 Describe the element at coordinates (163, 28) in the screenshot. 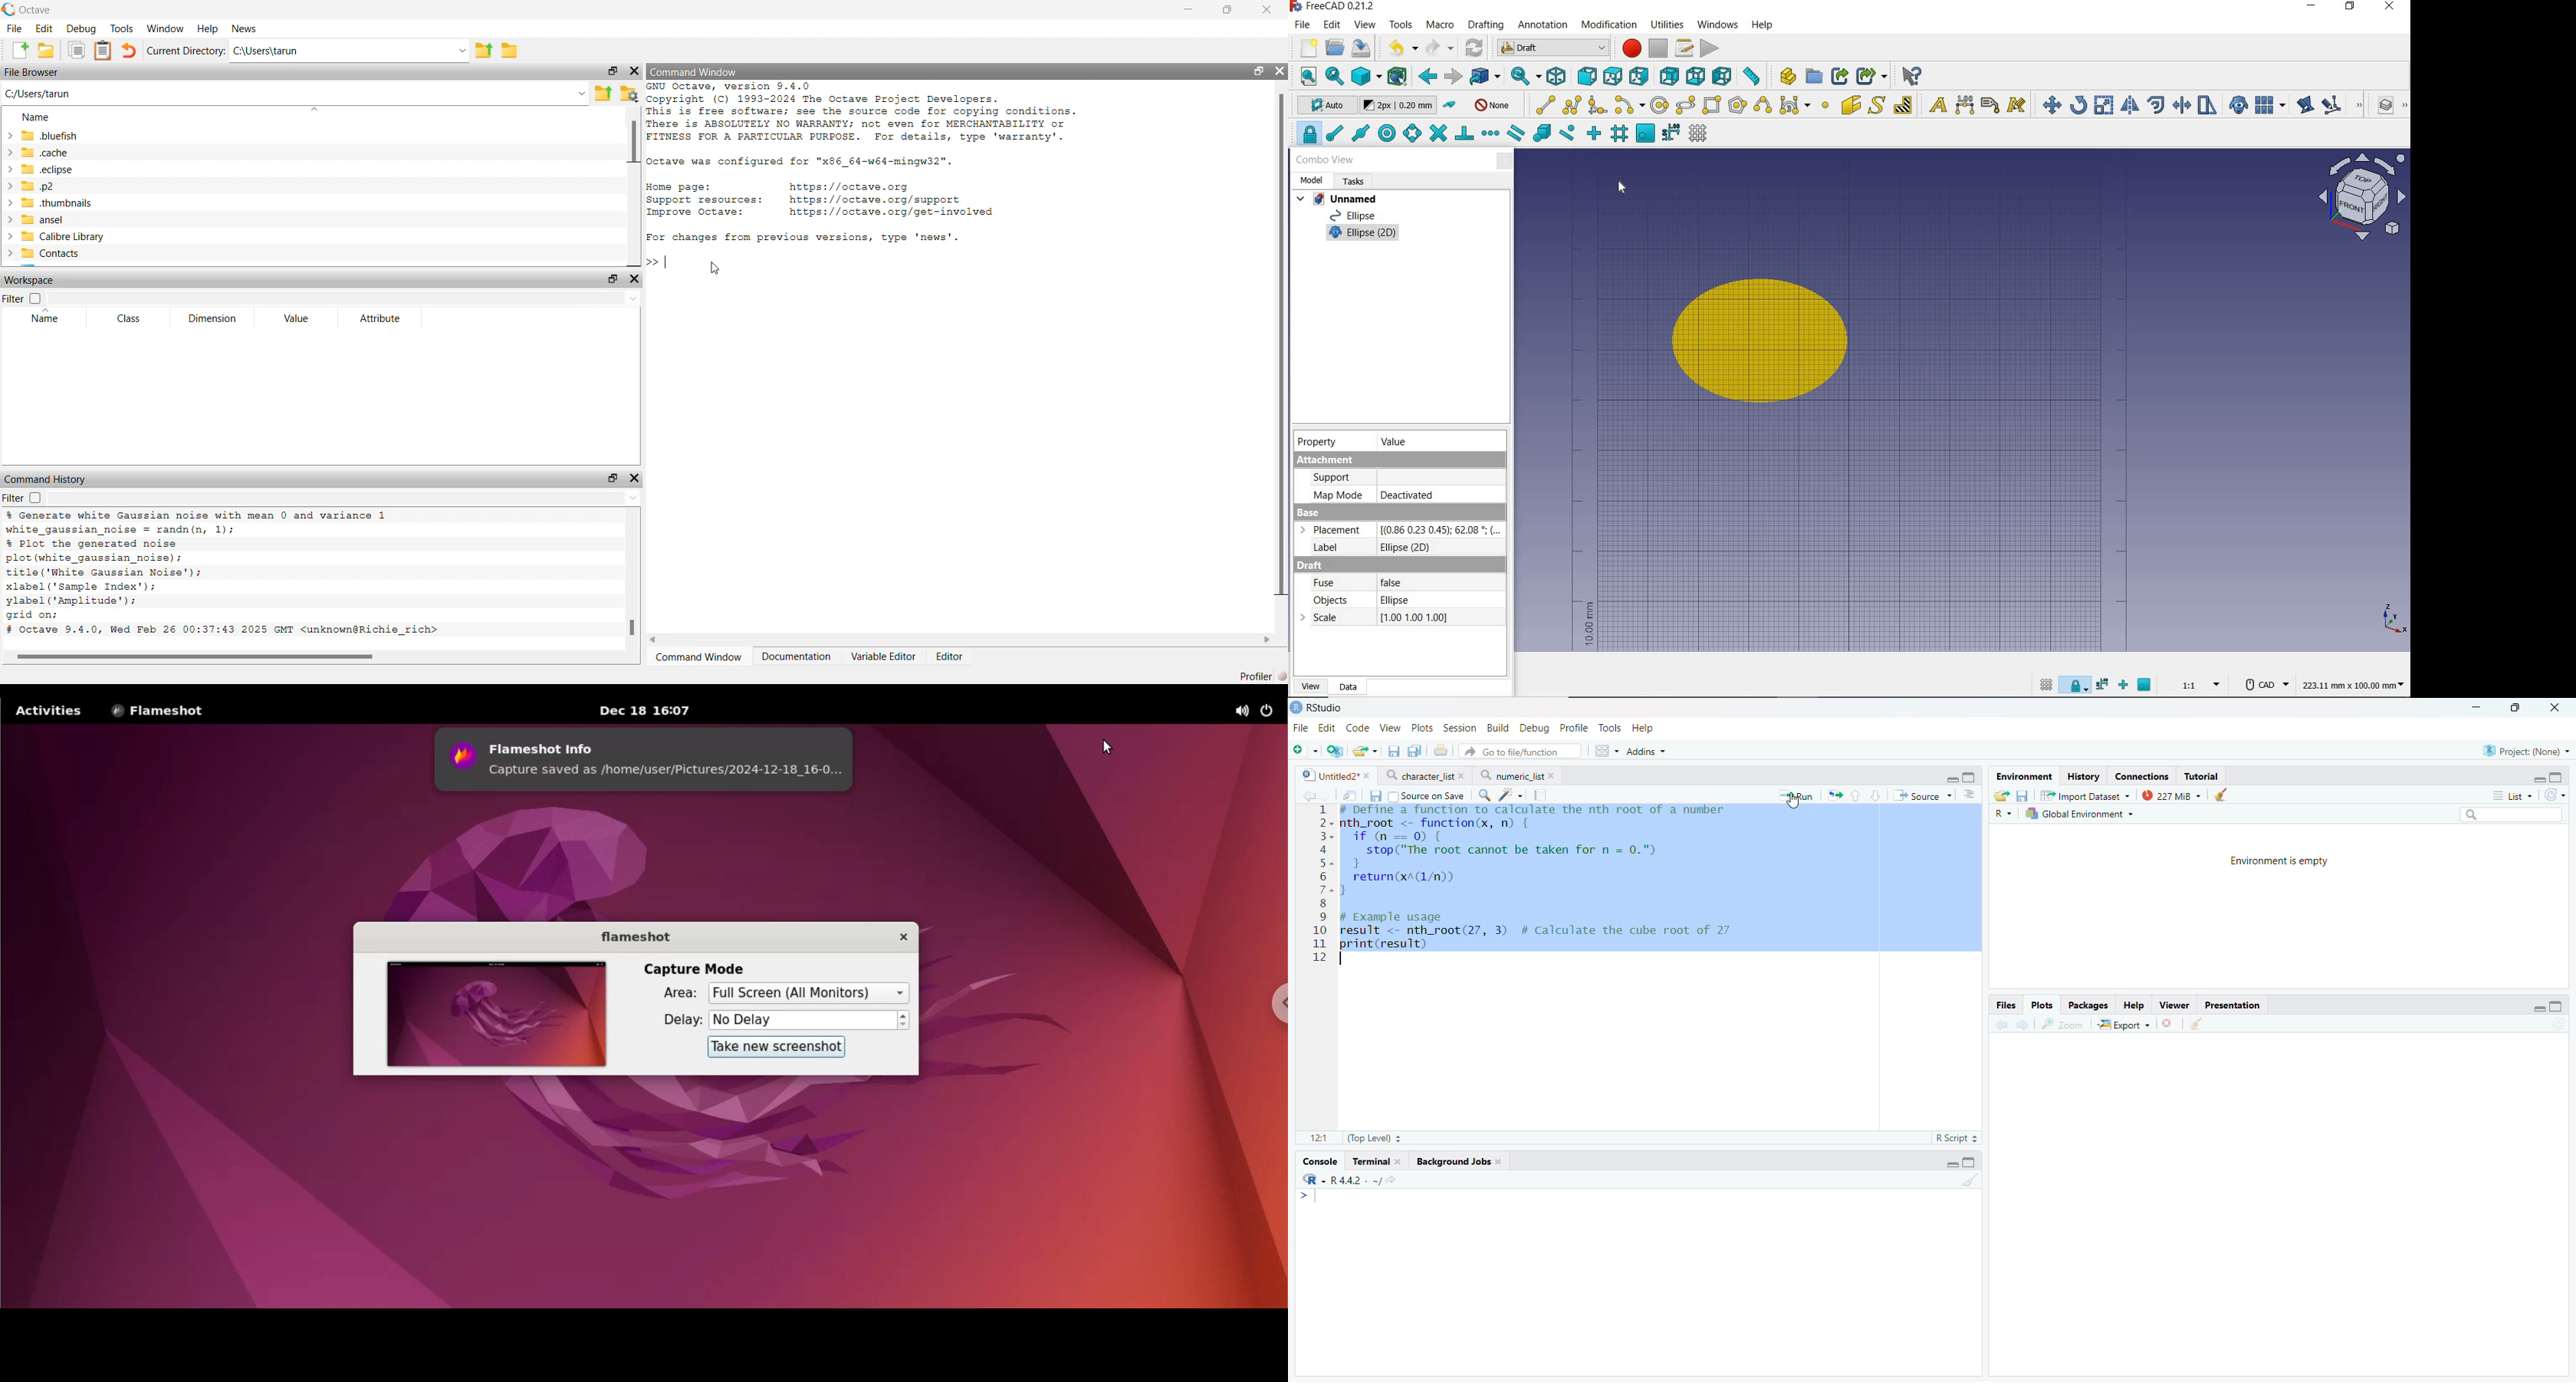

I see `‘Window` at that location.